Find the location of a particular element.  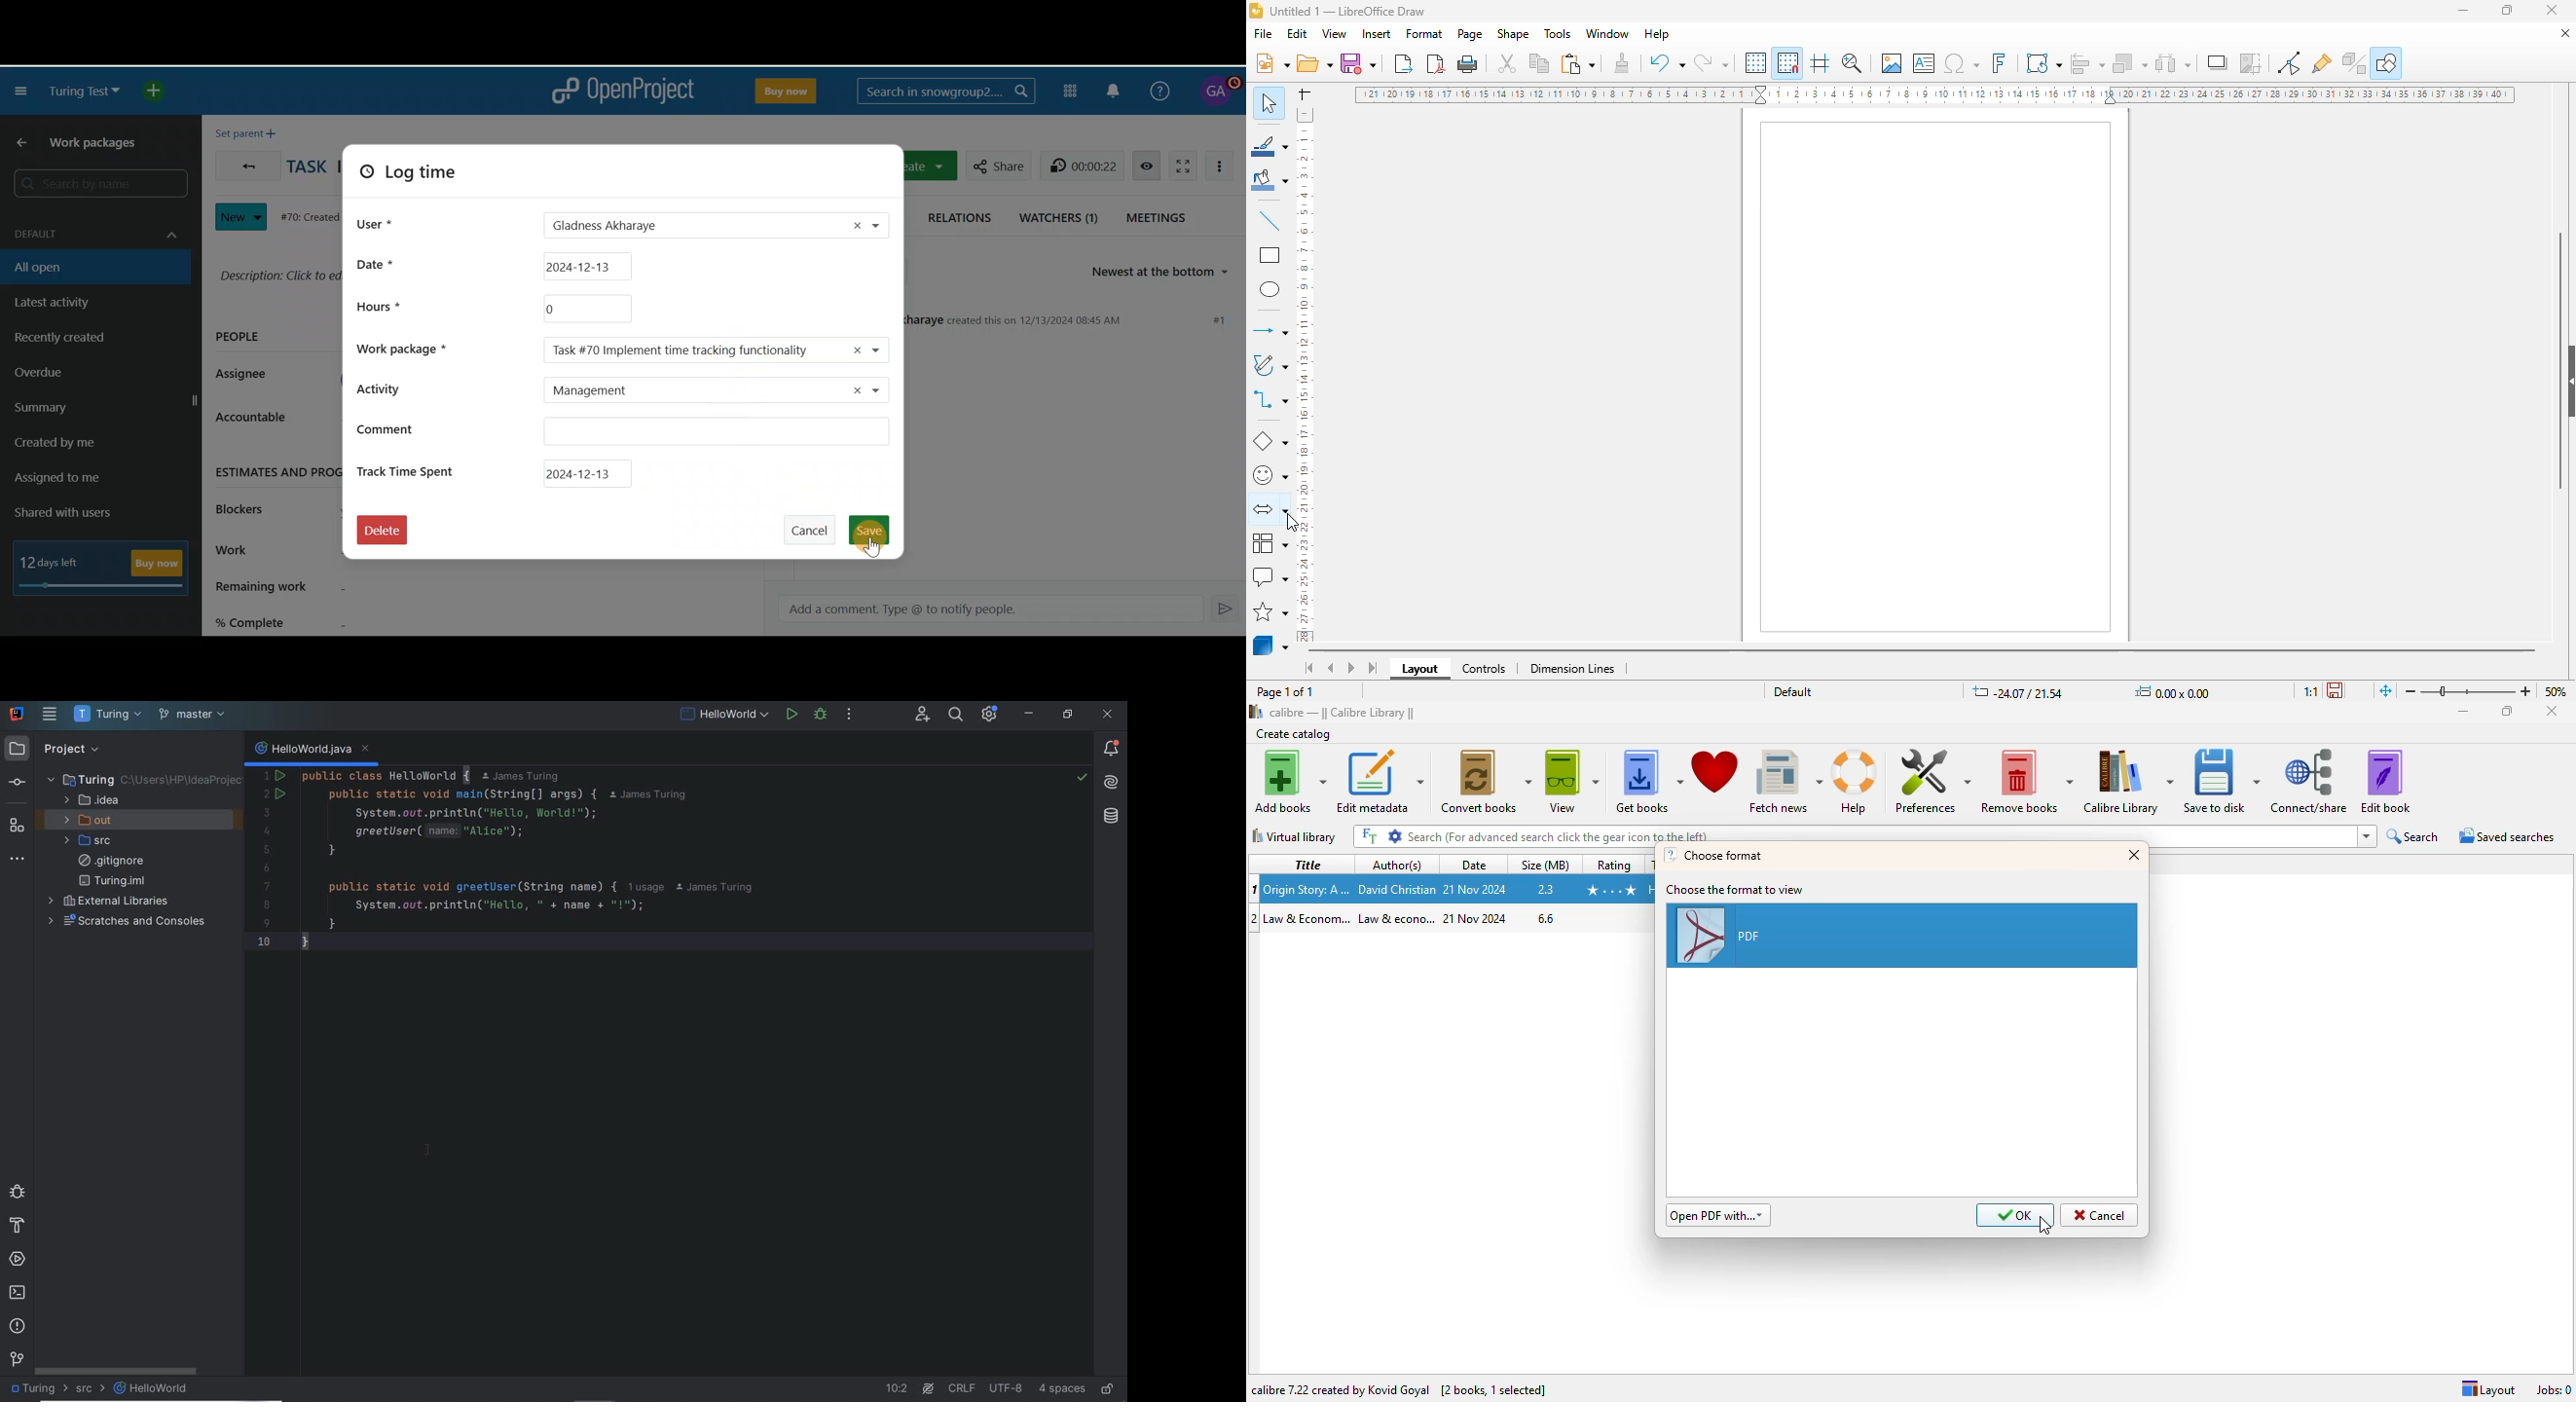

export directly as PDF is located at coordinates (1436, 63).